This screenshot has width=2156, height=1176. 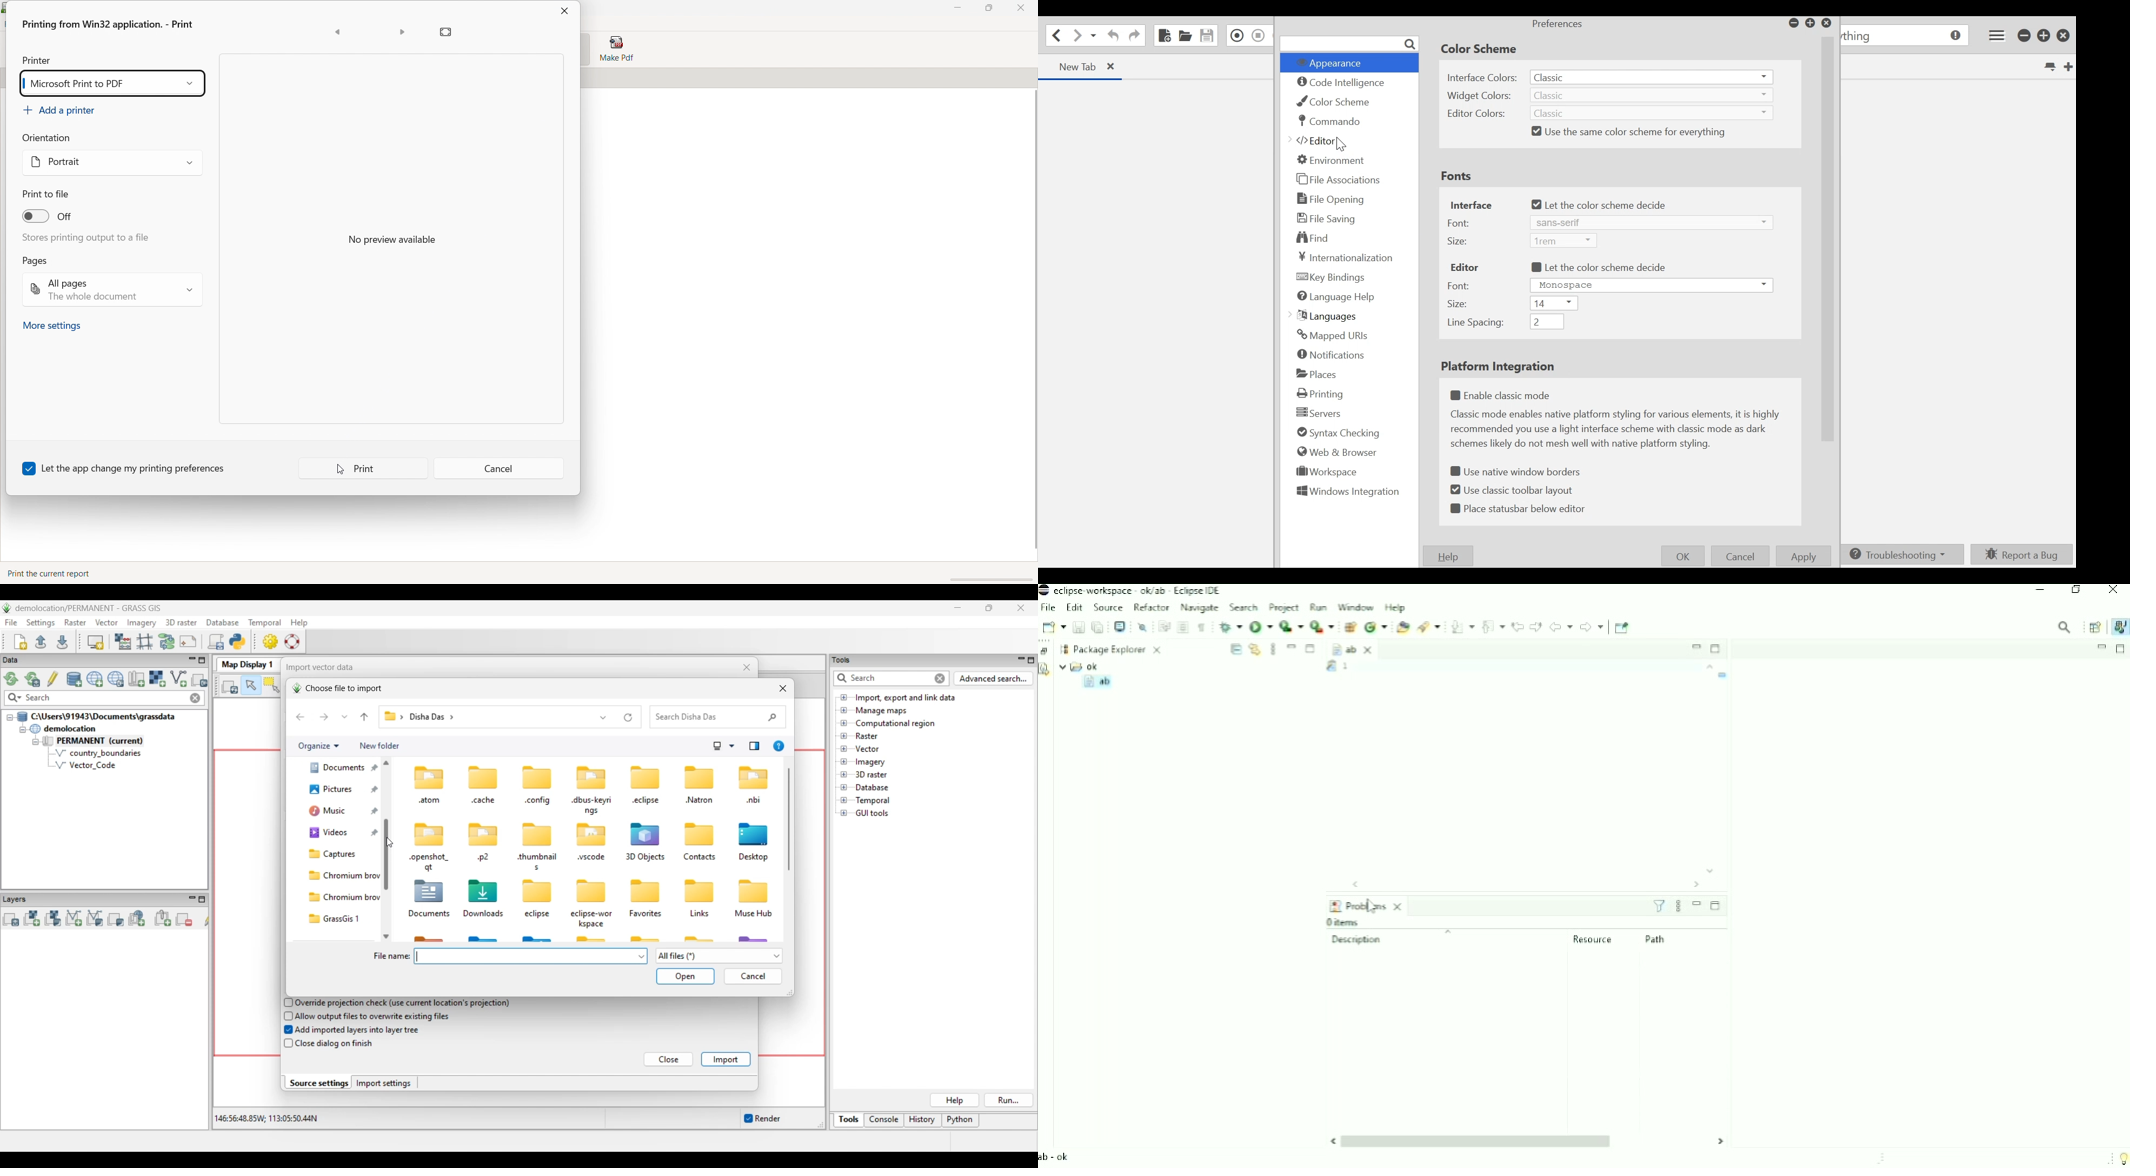 What do you see at coordinates (1020, 8) in the screenshot?
I see `close` at bounding box center [1020, 8].